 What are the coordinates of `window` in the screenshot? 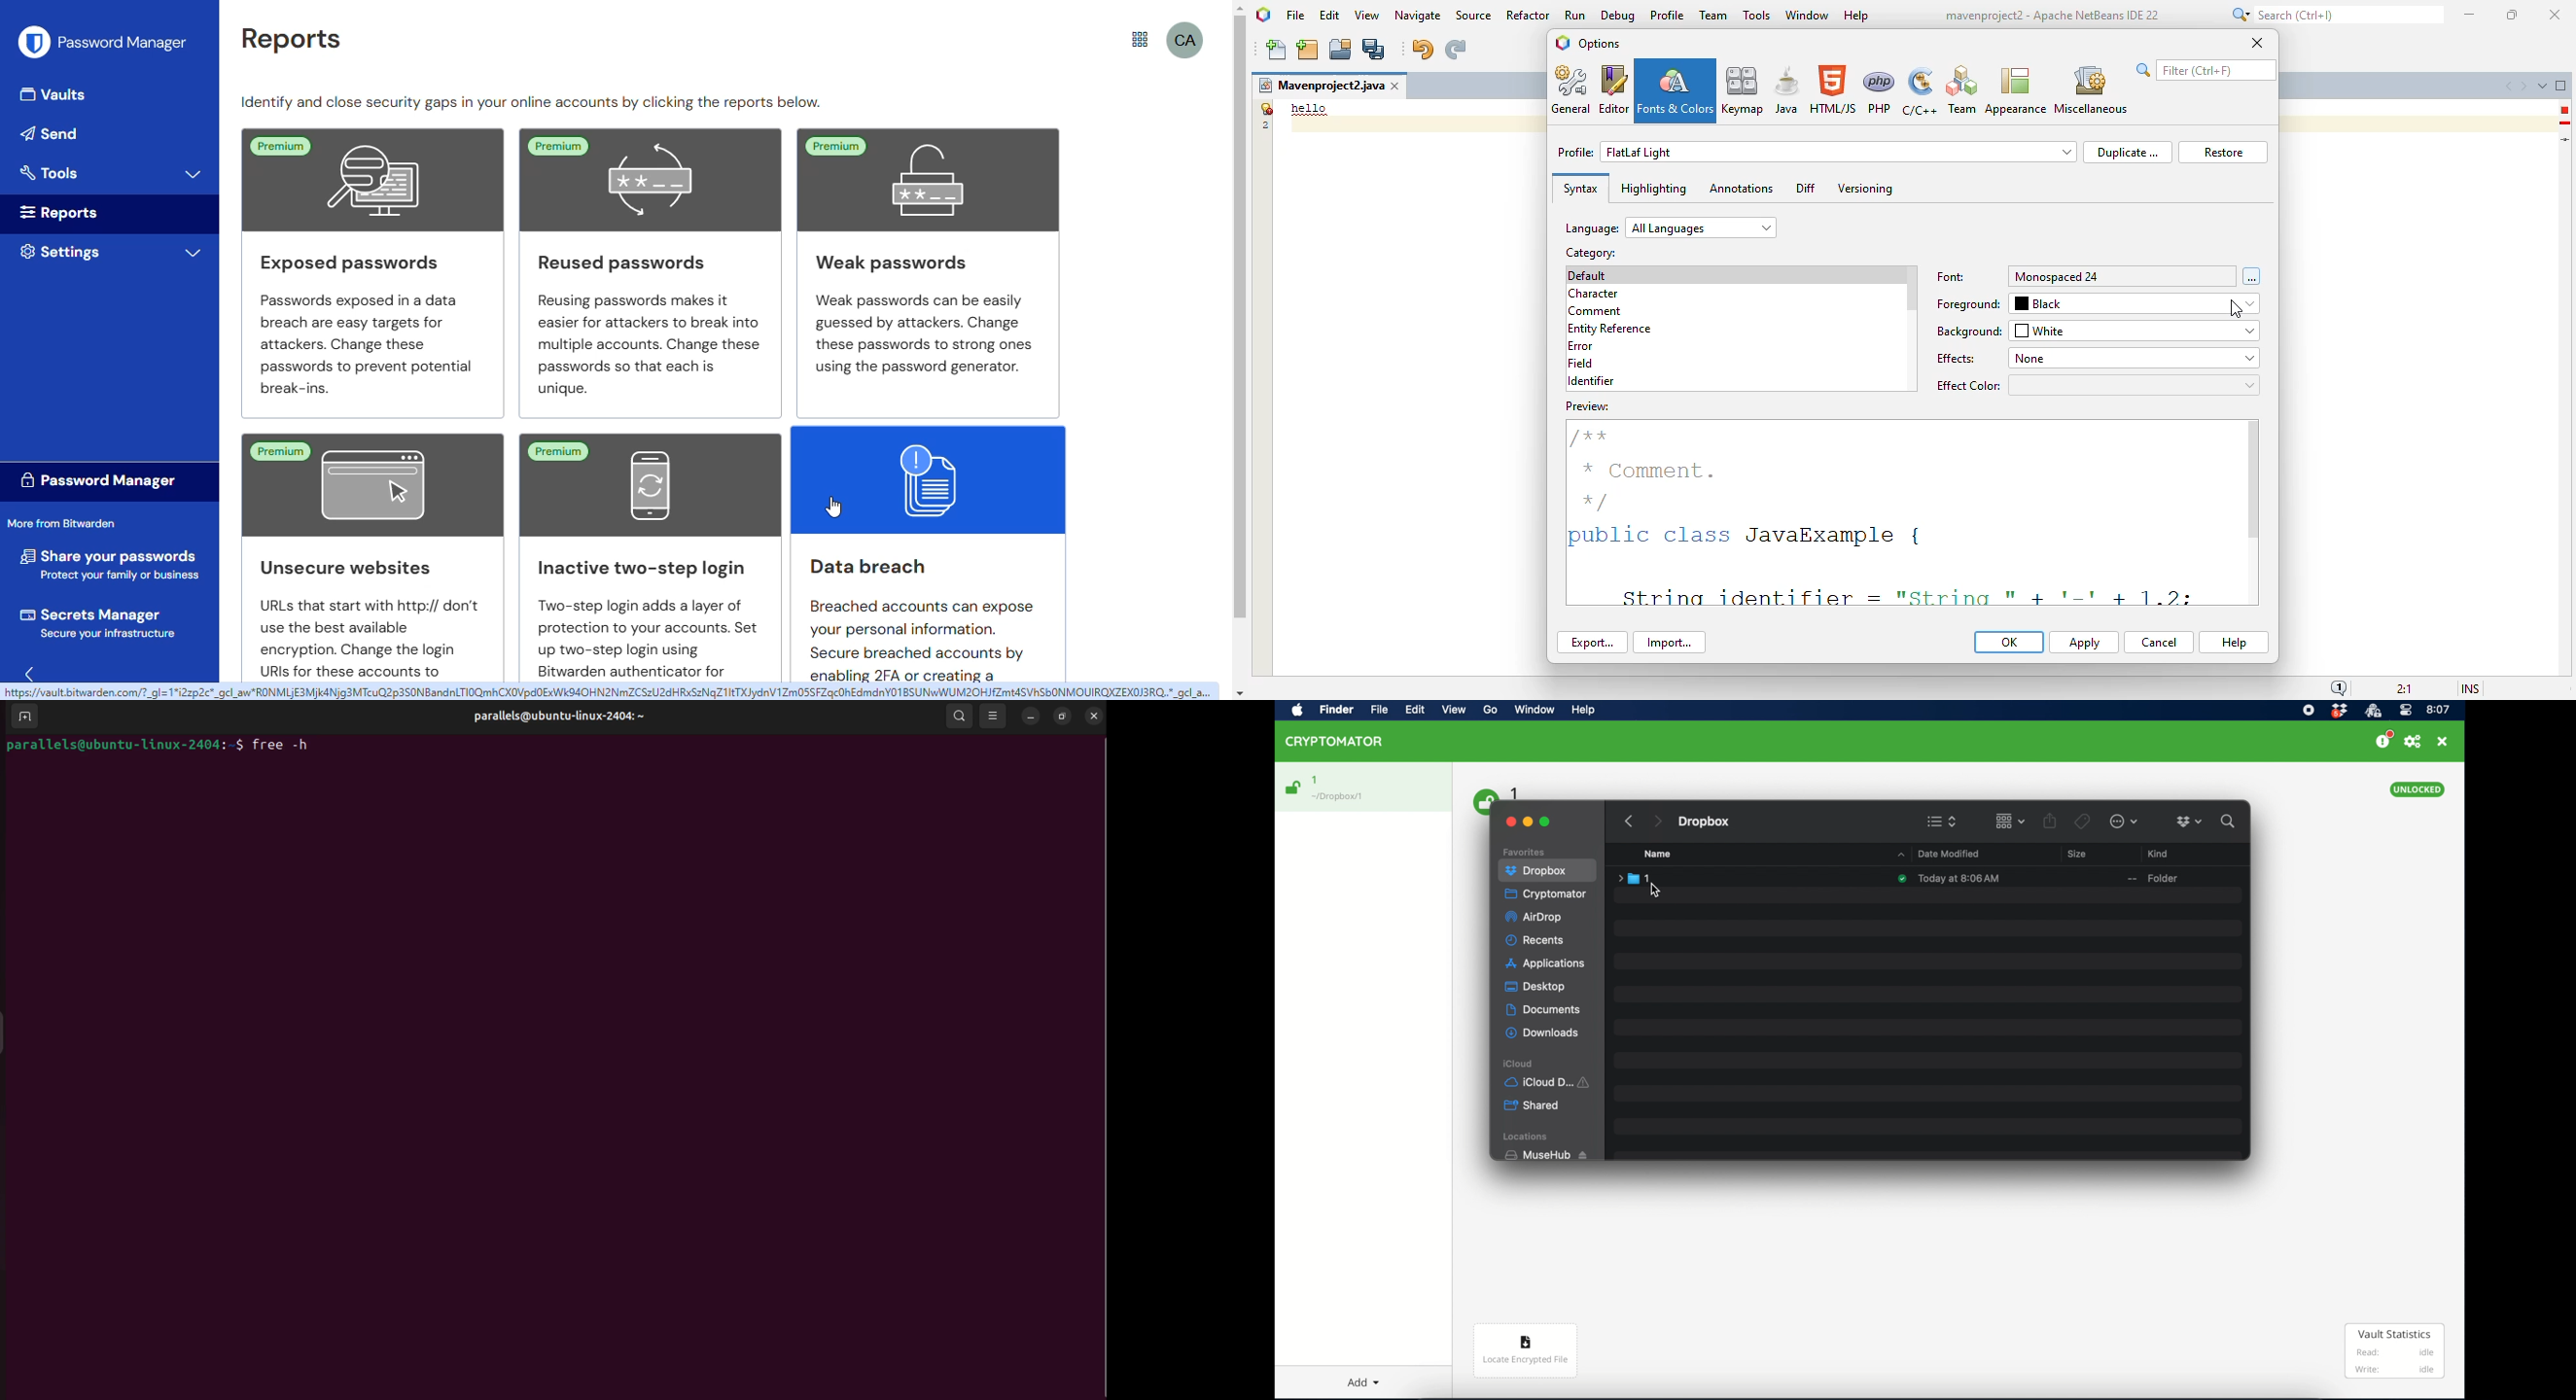 It's located at (1808, 15).